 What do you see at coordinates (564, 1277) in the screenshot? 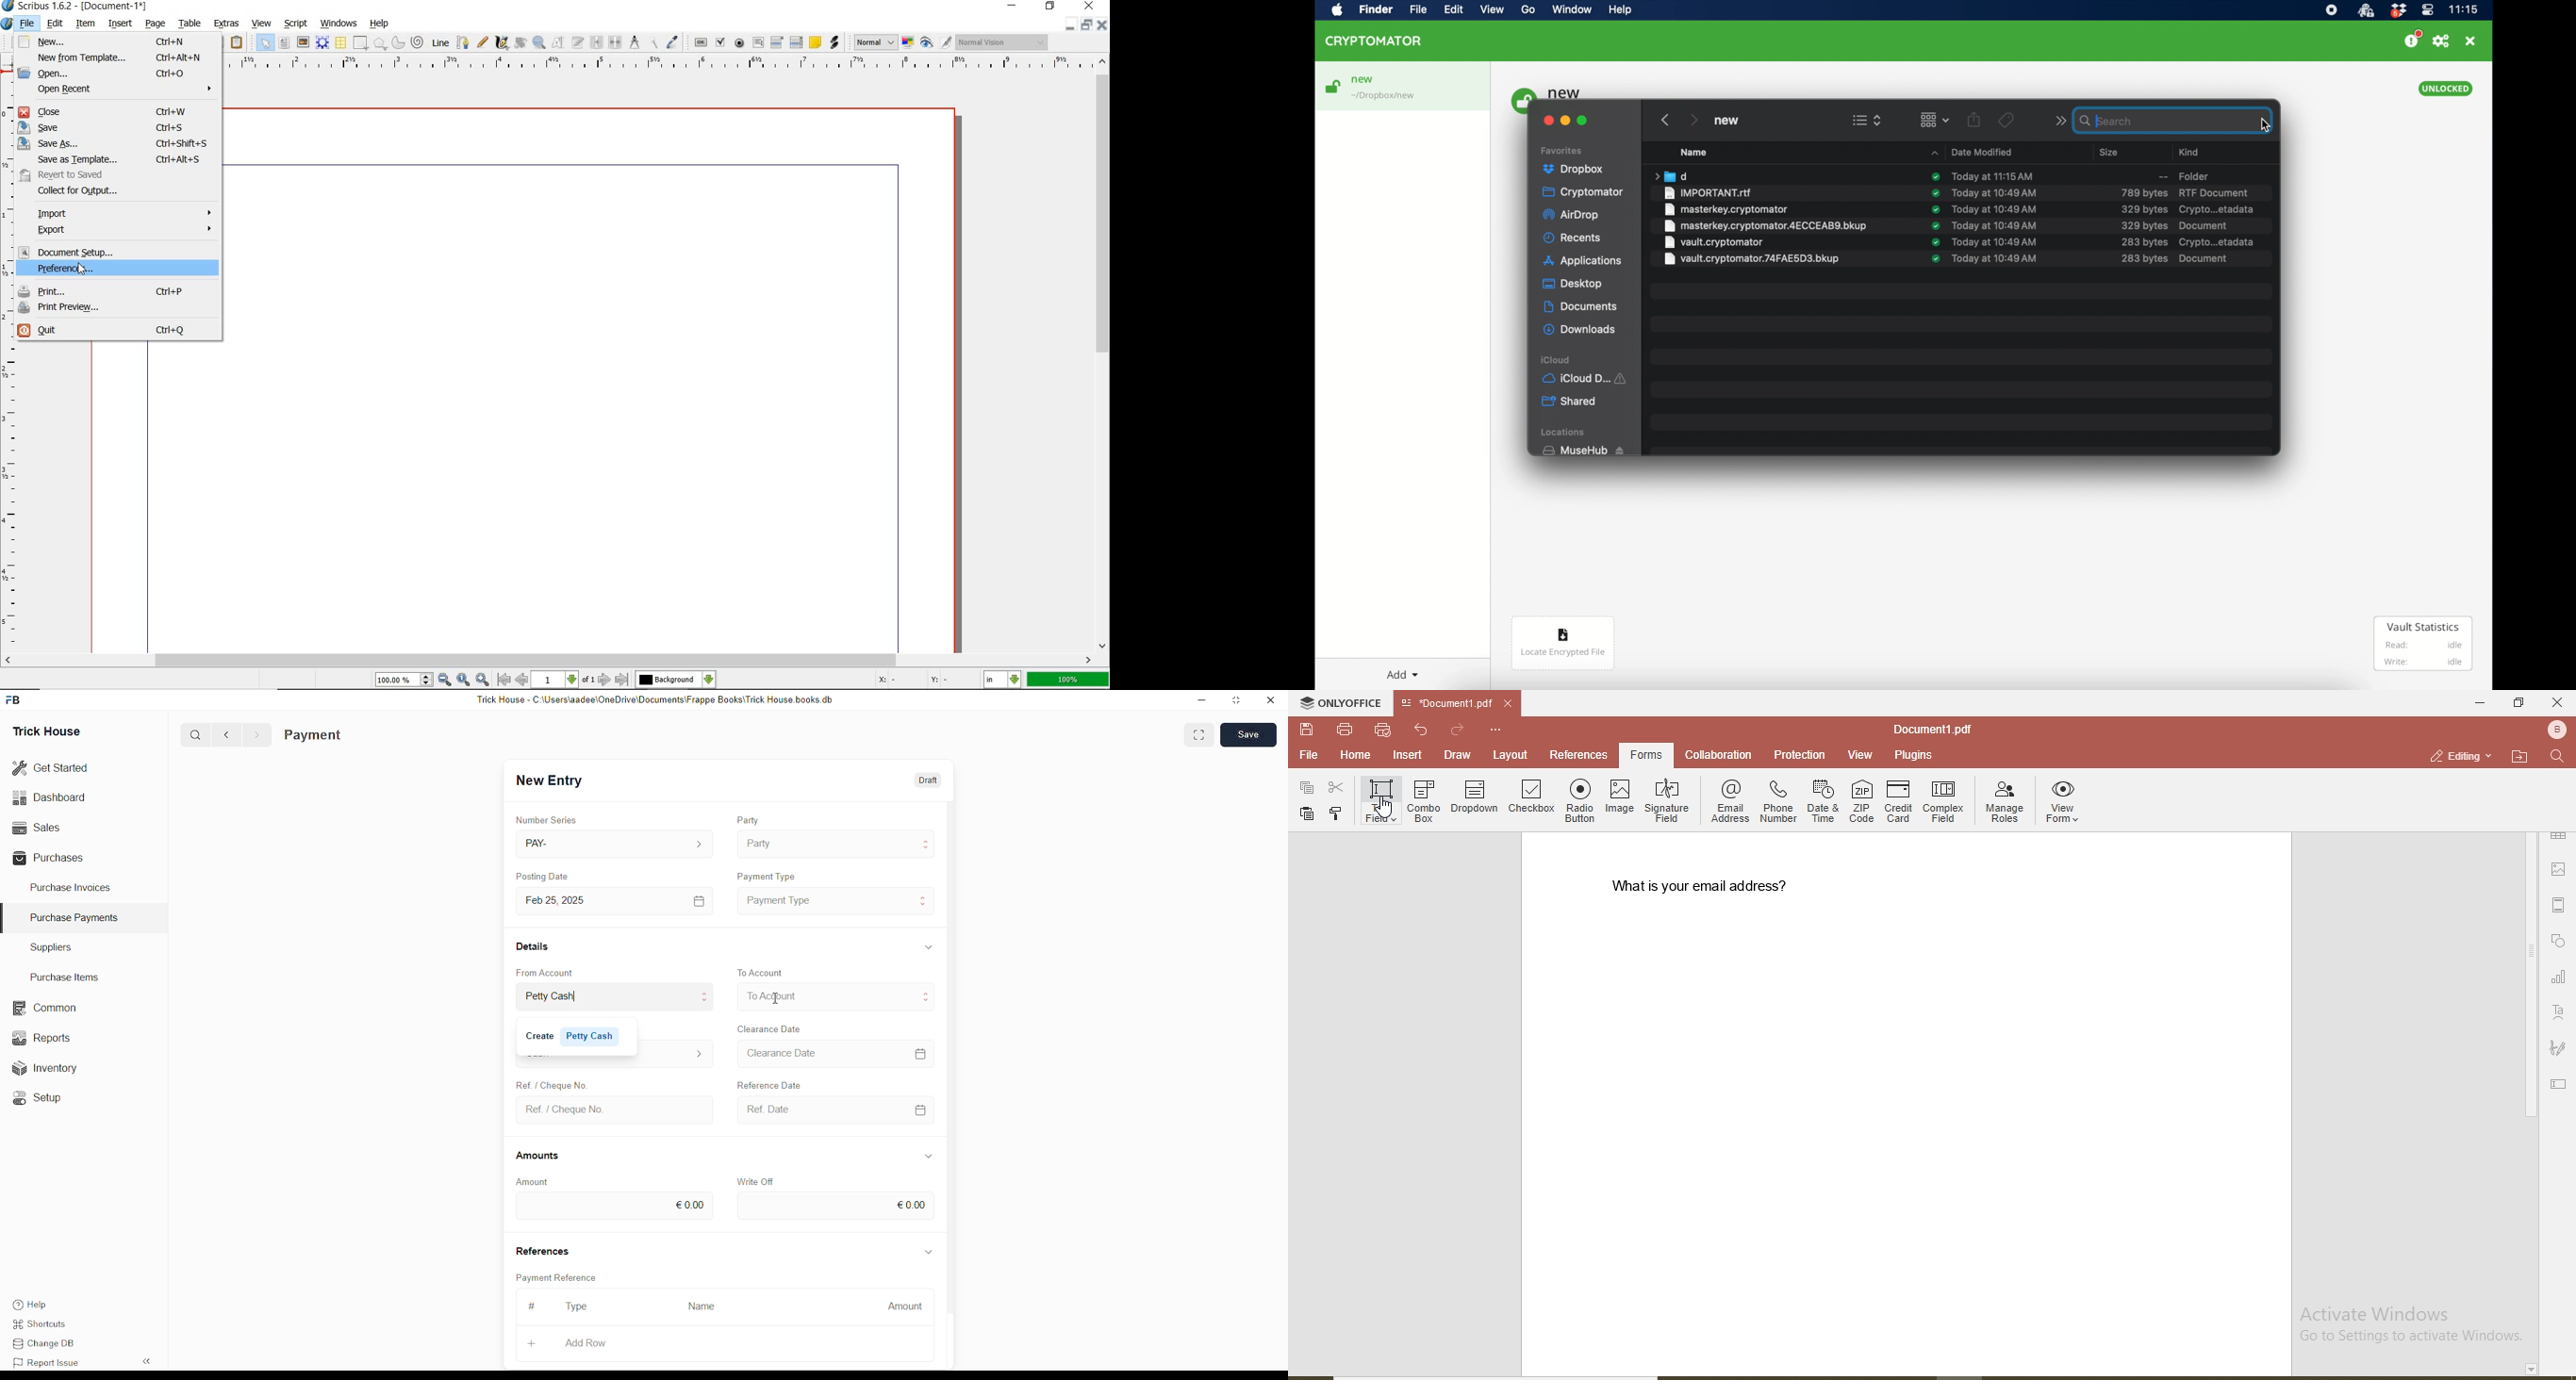
I see `Payment Reference` at bounding box center [564, 1277].